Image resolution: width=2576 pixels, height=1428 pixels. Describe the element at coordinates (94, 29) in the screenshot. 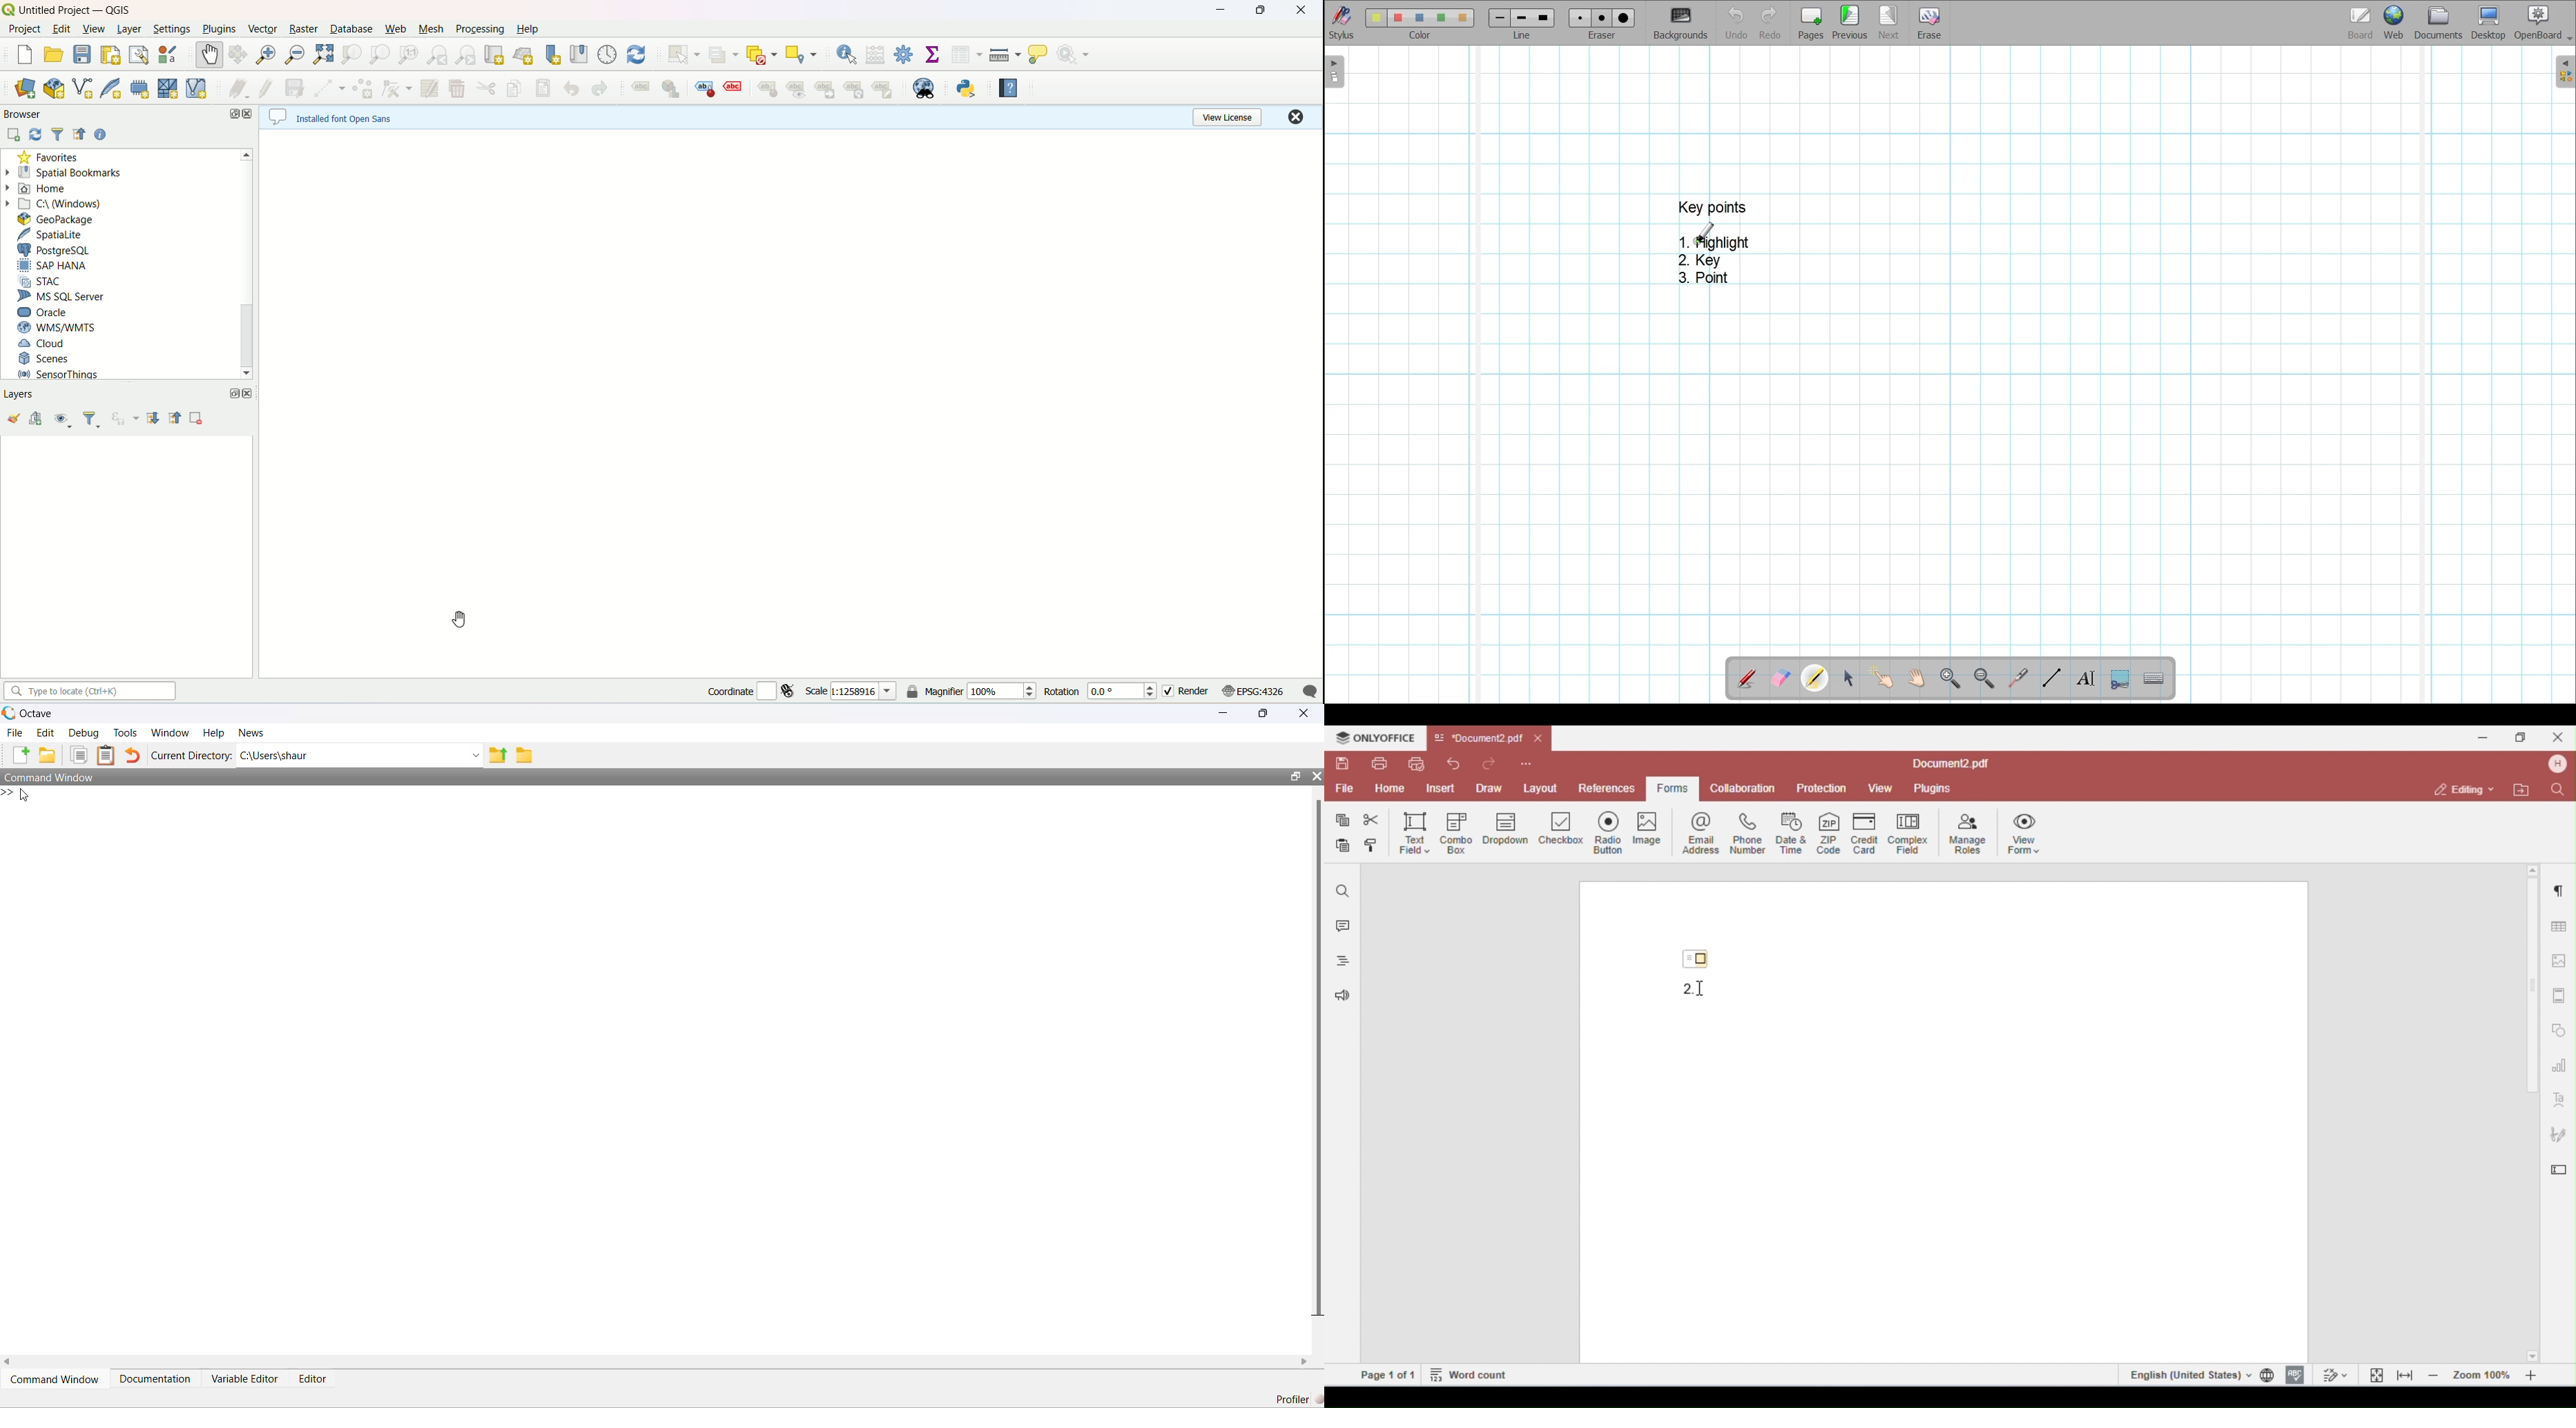

I see `view` at that location.